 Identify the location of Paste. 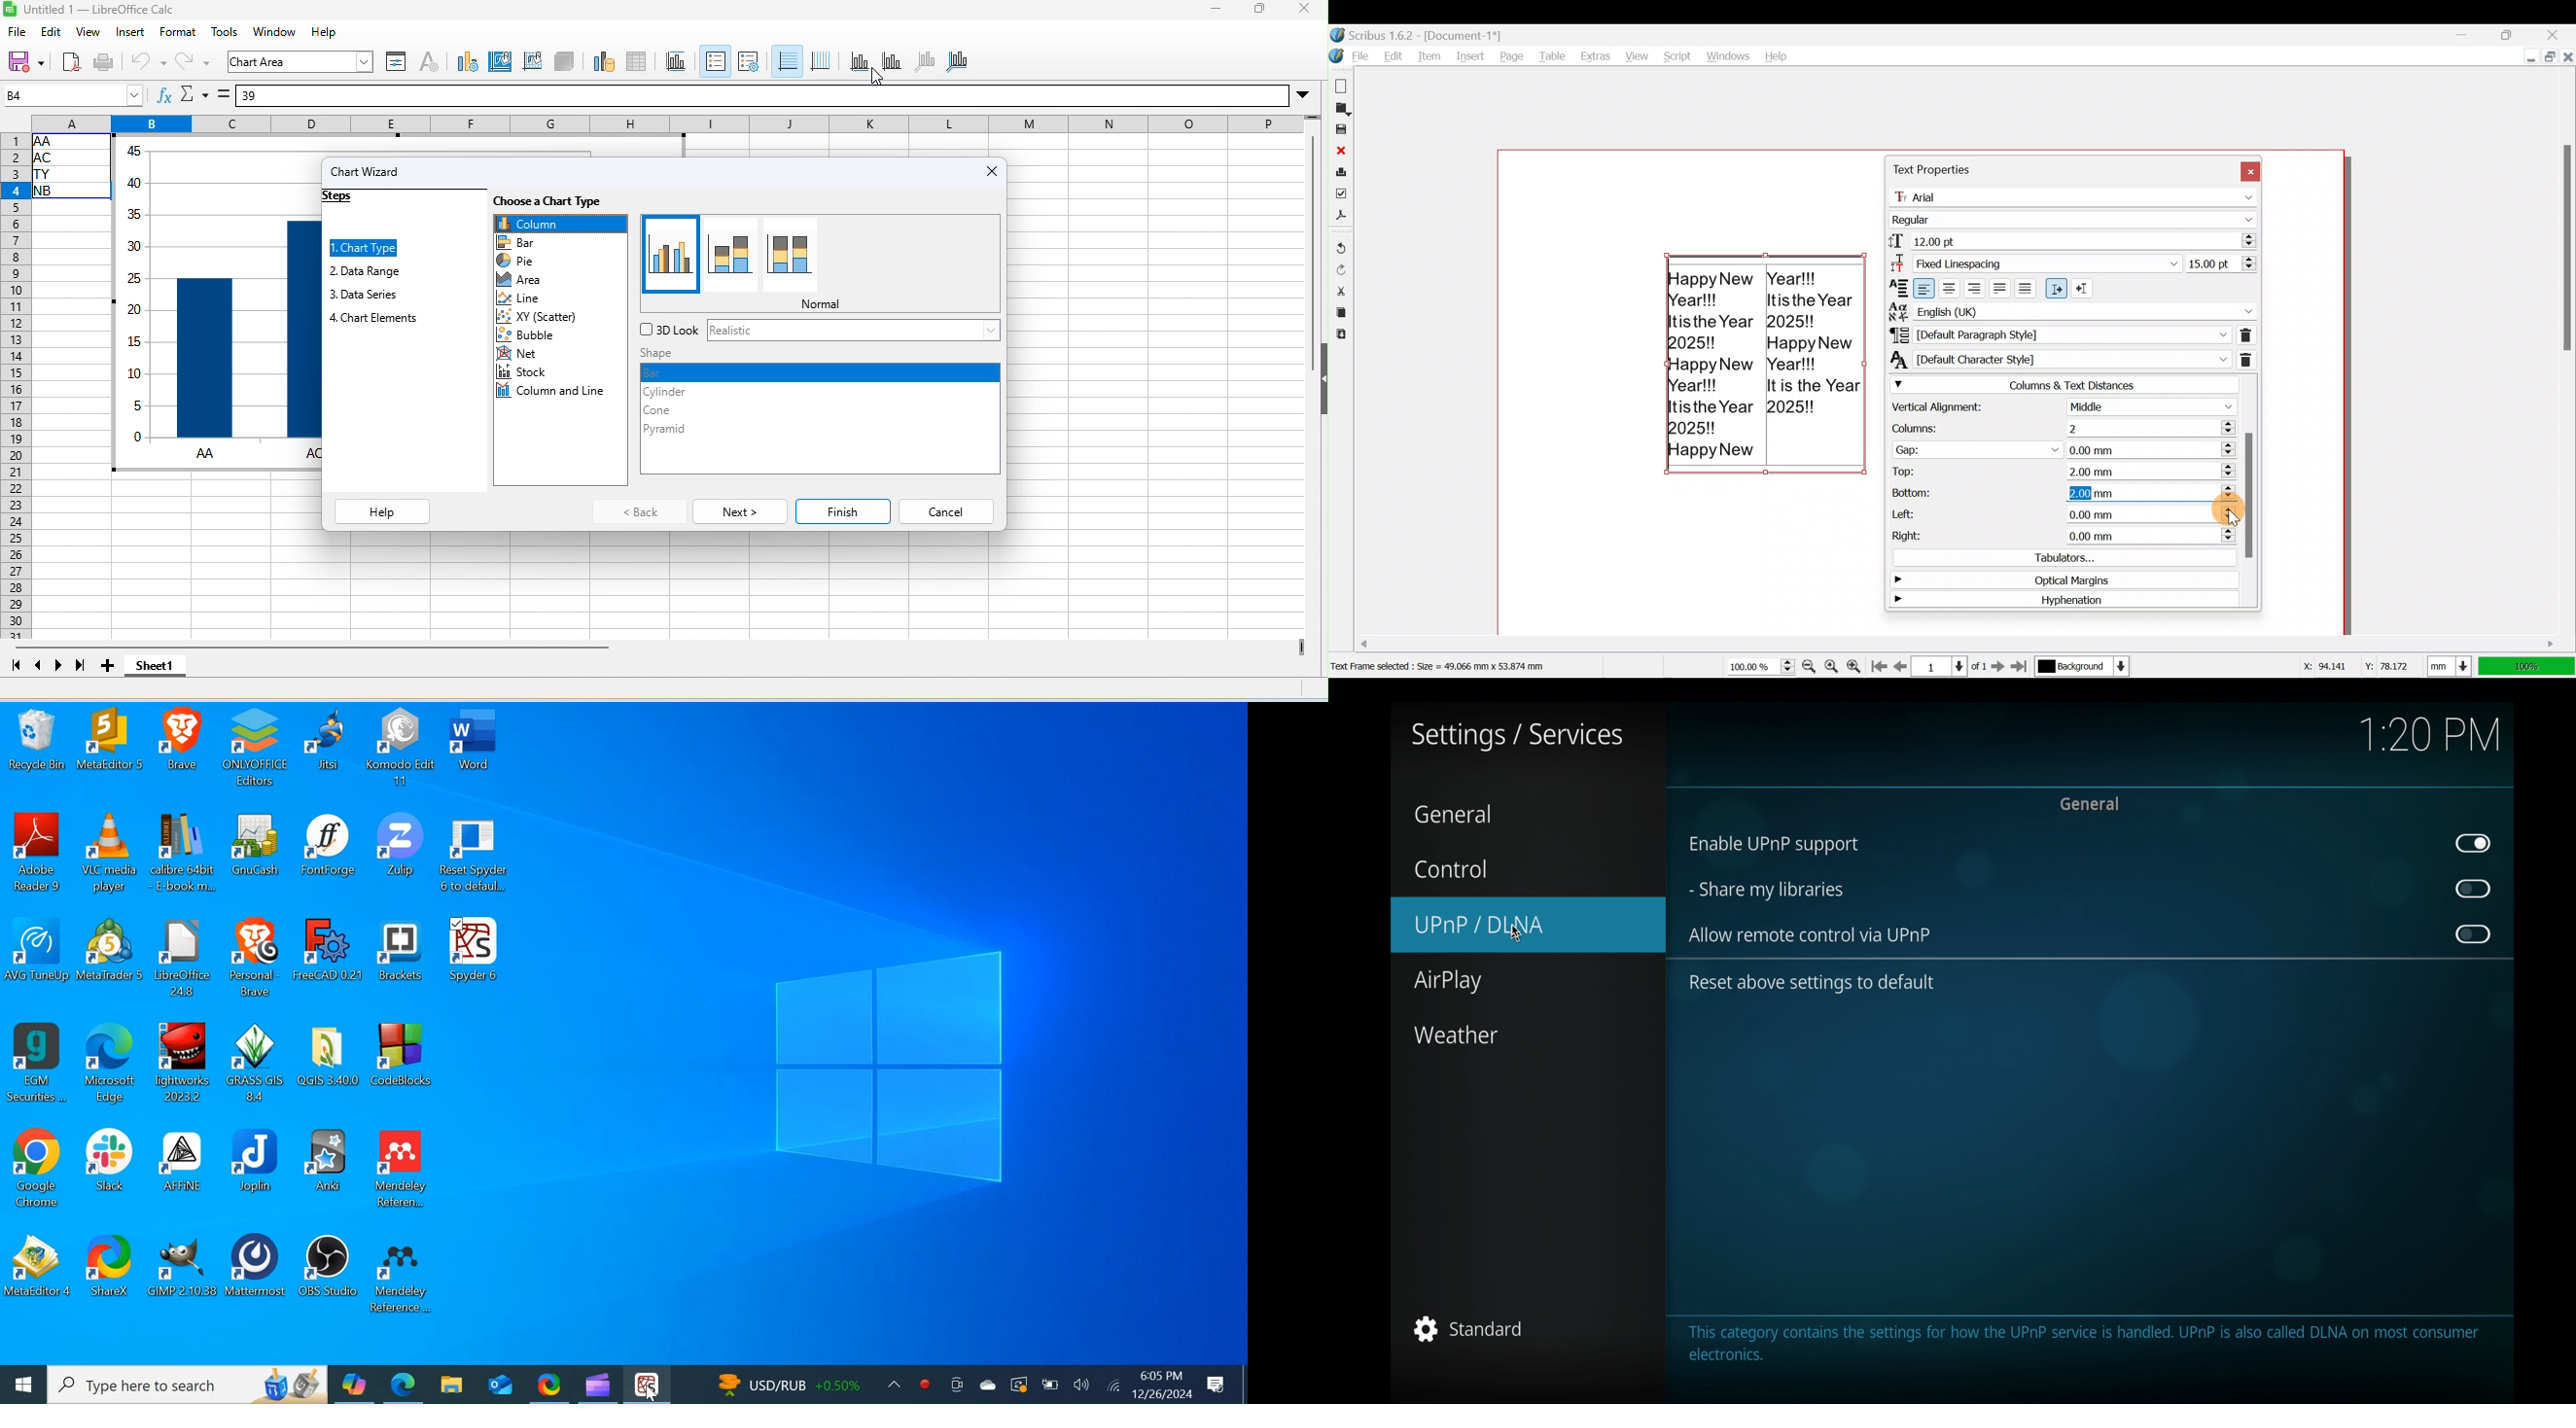
(1340, 336).